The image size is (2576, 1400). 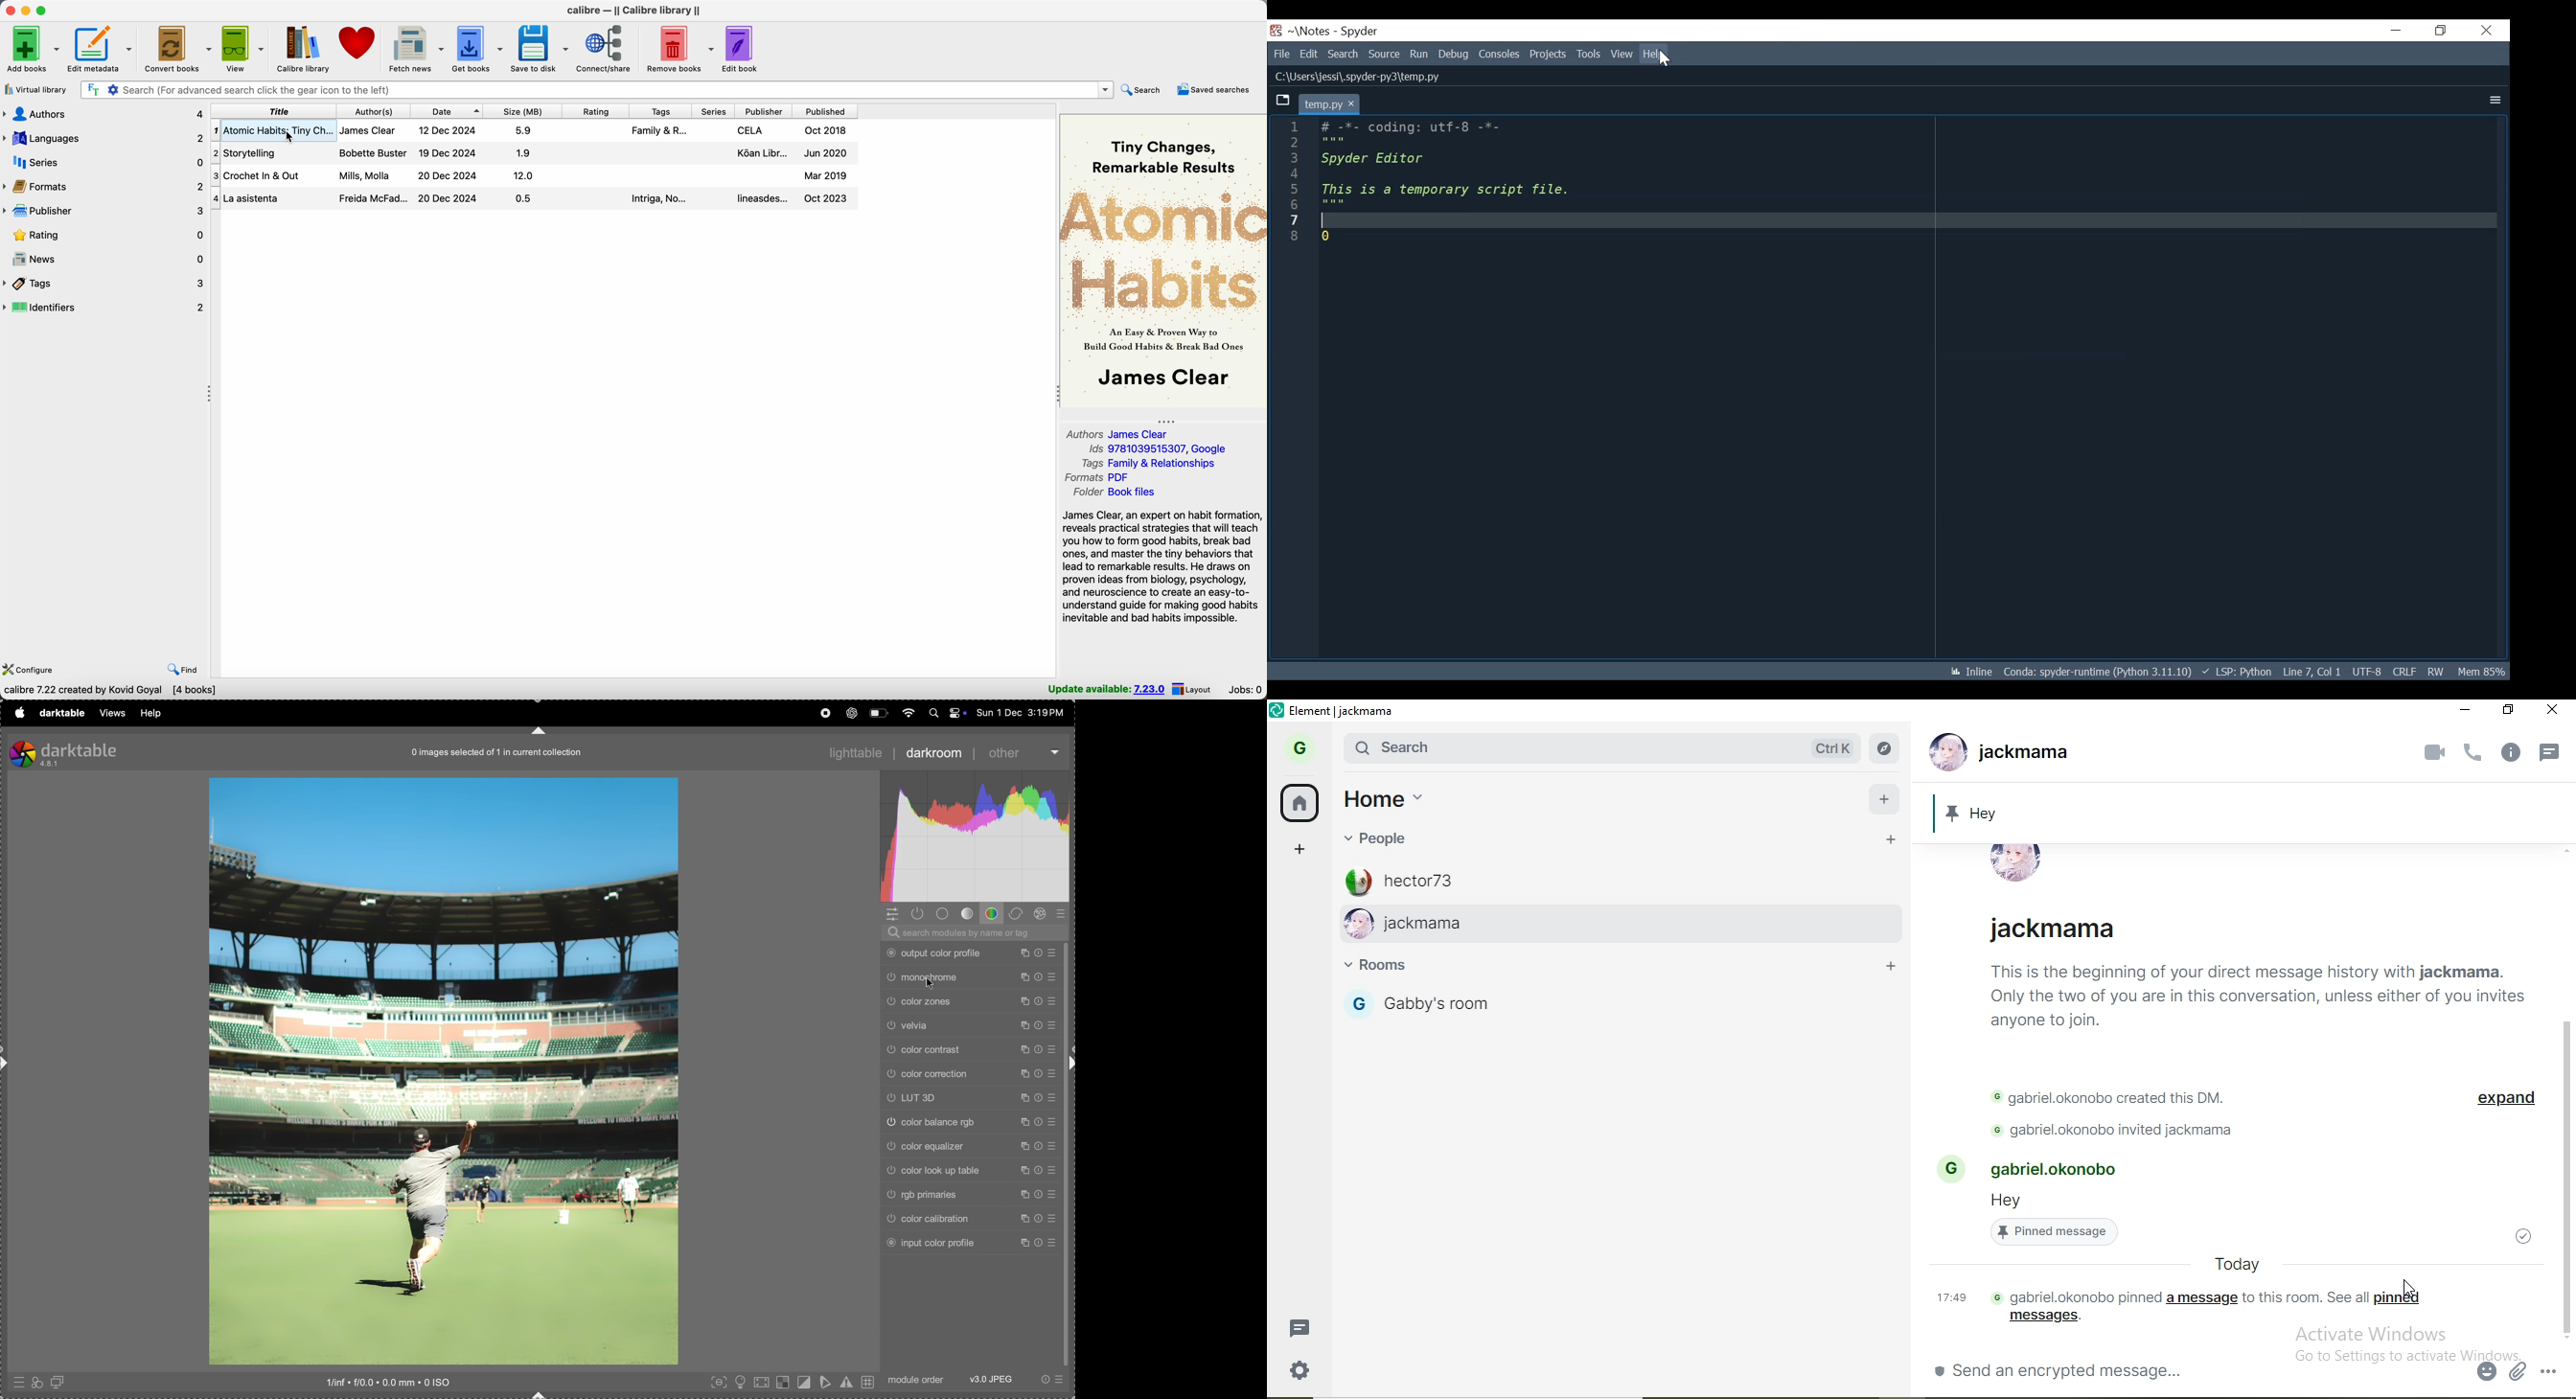 I want to click on identifiers, so click(x=105, y=308).